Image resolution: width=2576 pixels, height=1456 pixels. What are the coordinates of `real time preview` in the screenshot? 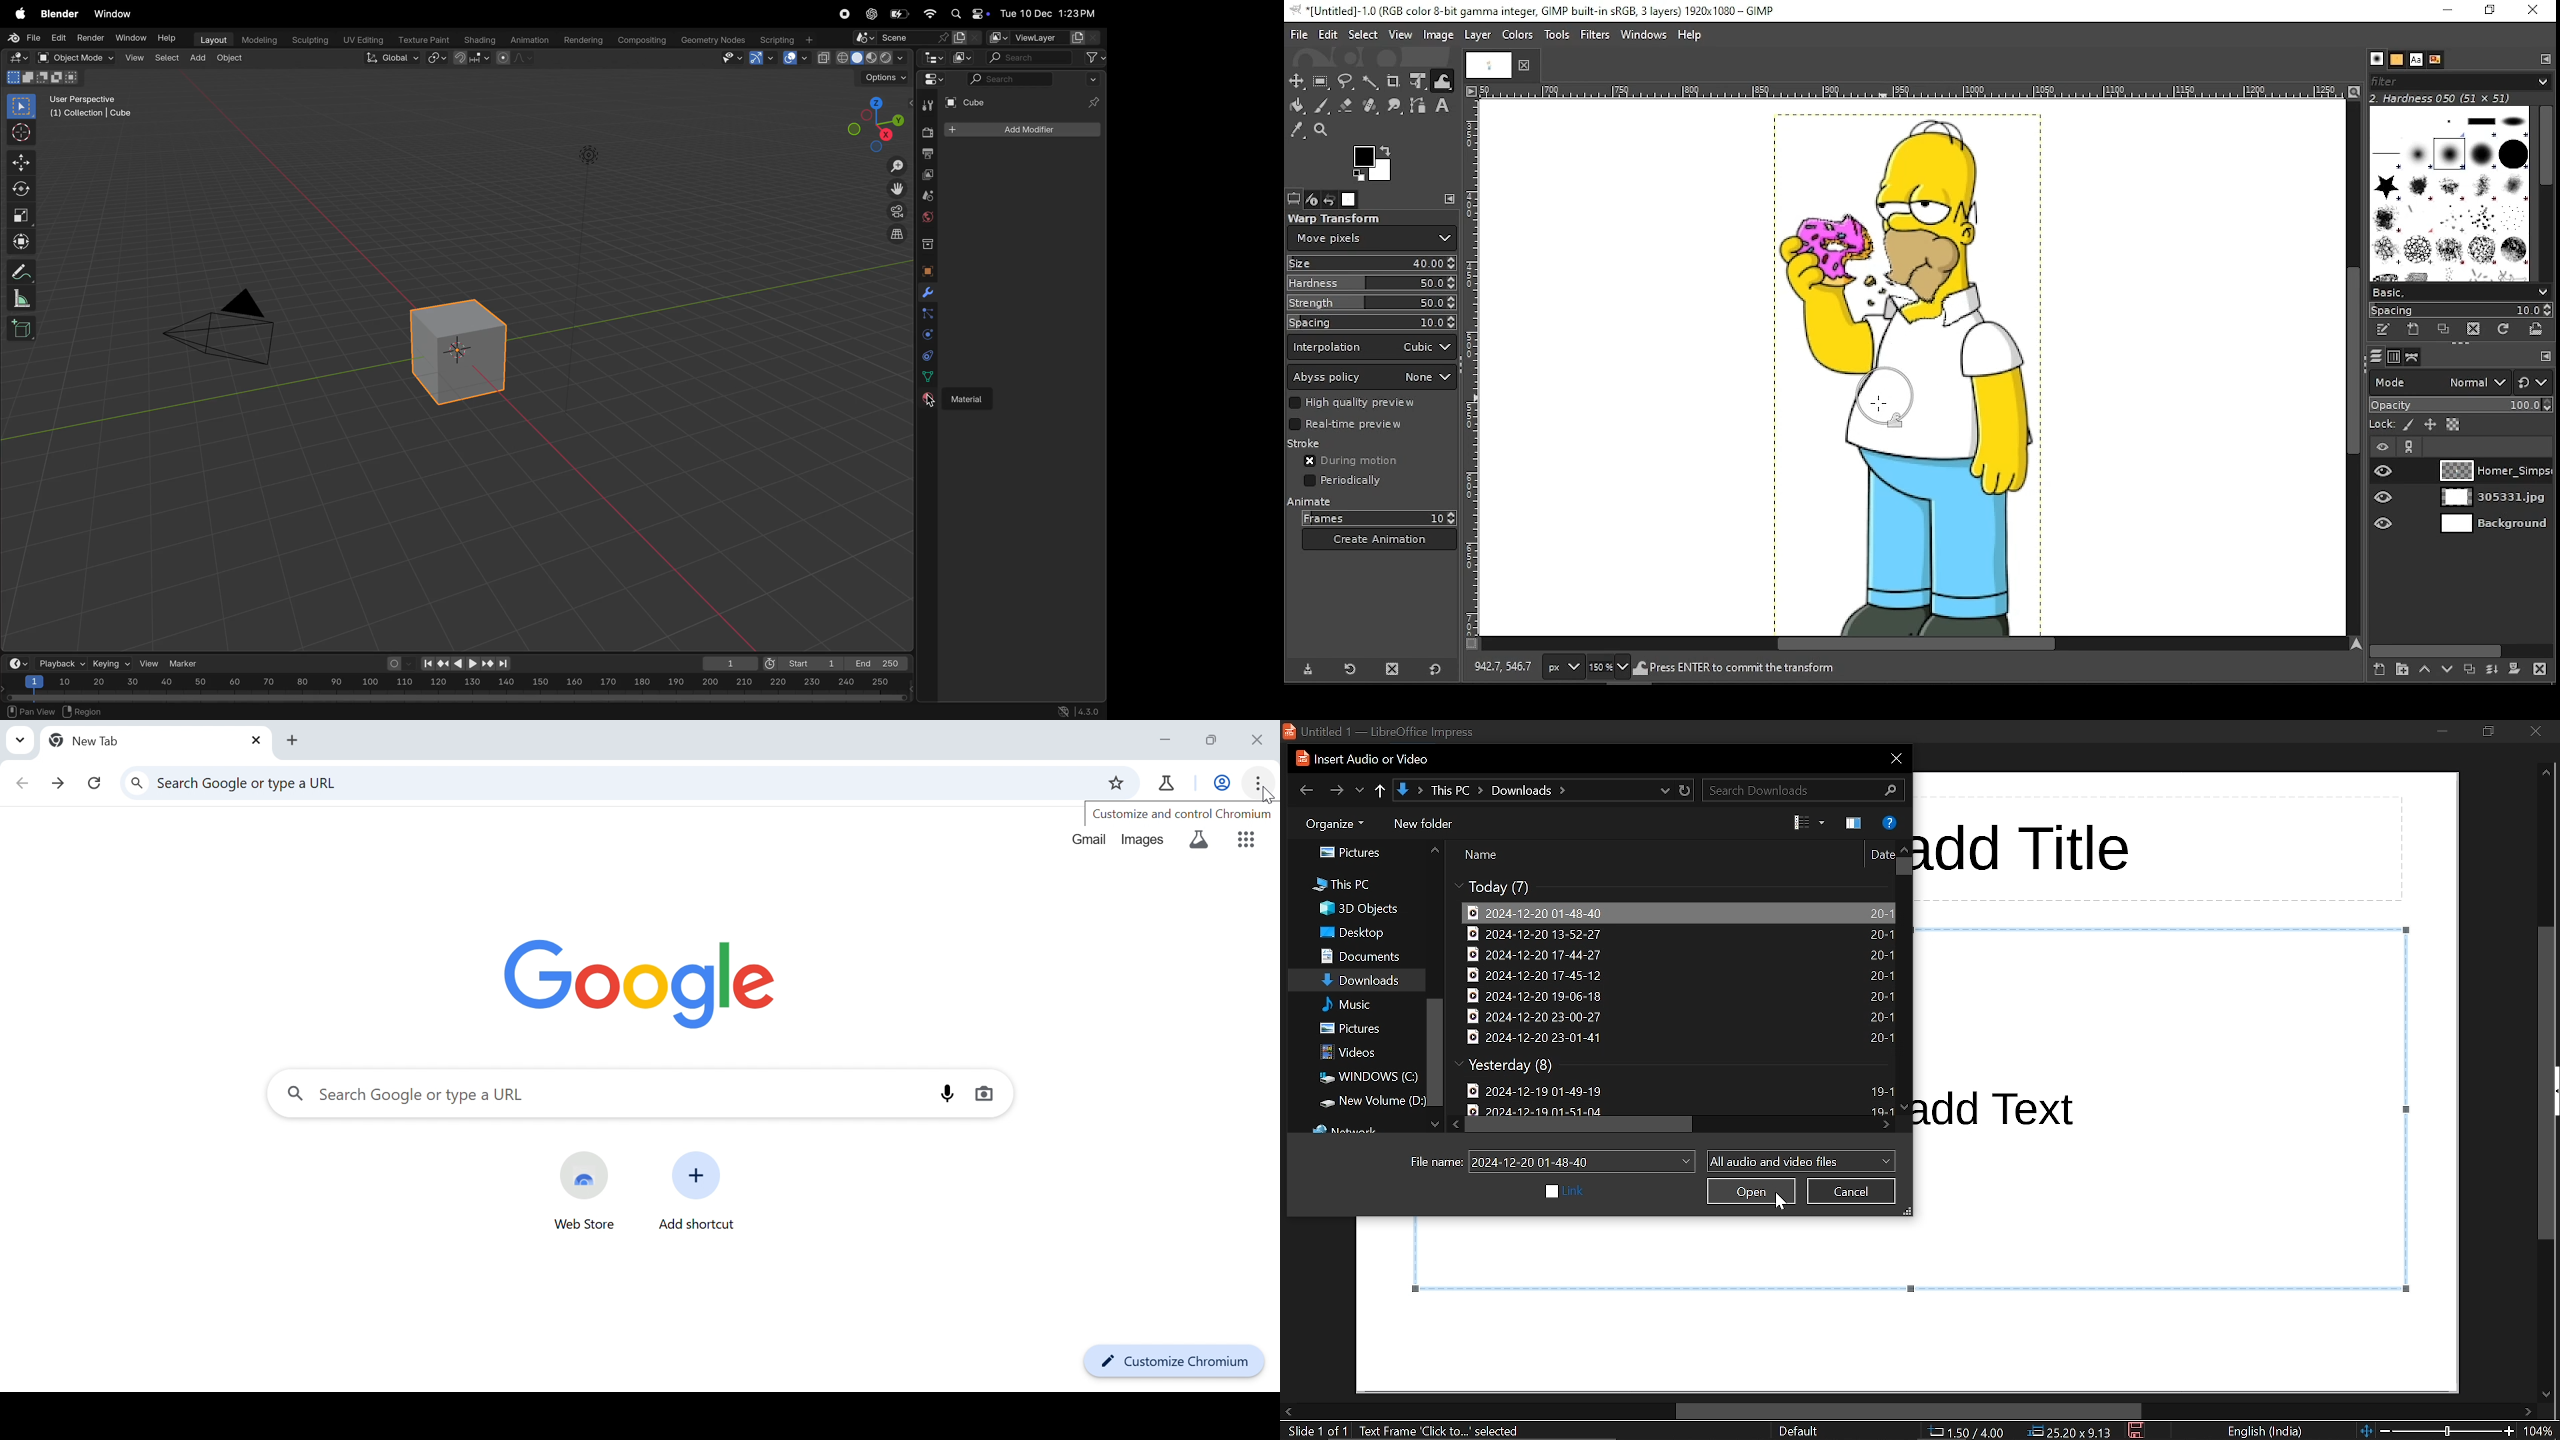 It's located at (1371, 424).